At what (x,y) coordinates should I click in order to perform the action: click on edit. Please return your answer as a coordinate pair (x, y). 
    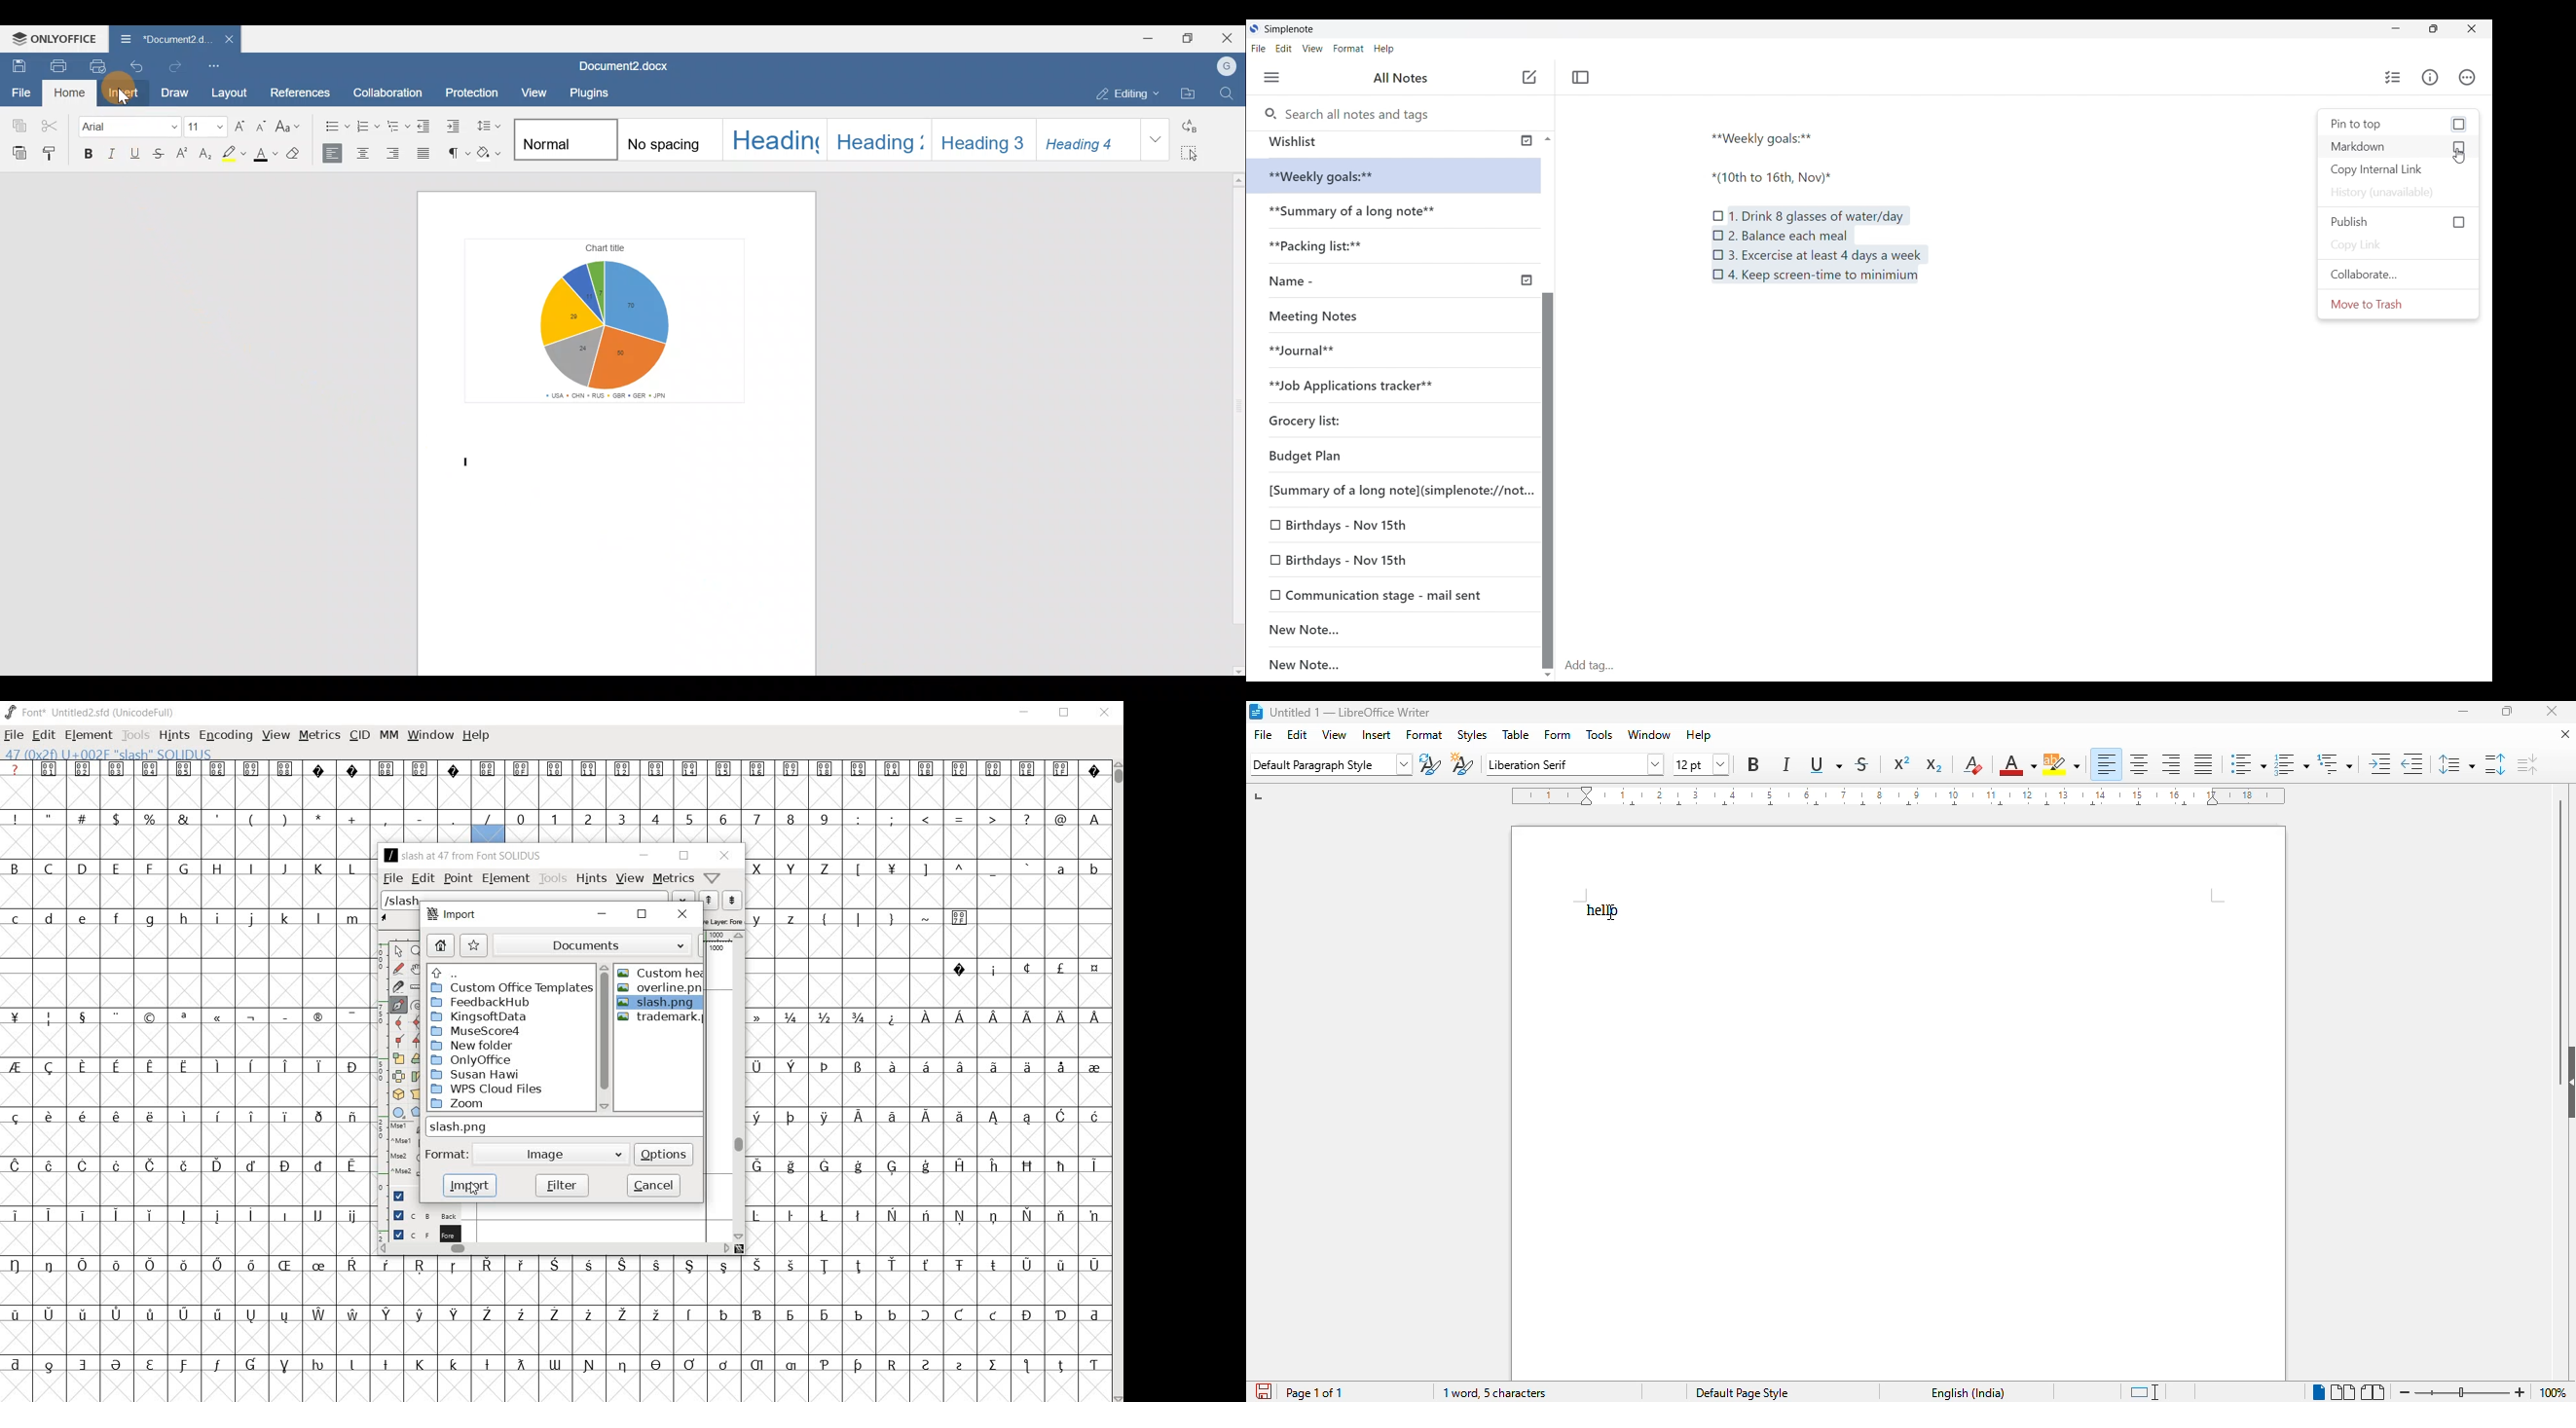
    Looking at the image, I should click on (1298, 734).